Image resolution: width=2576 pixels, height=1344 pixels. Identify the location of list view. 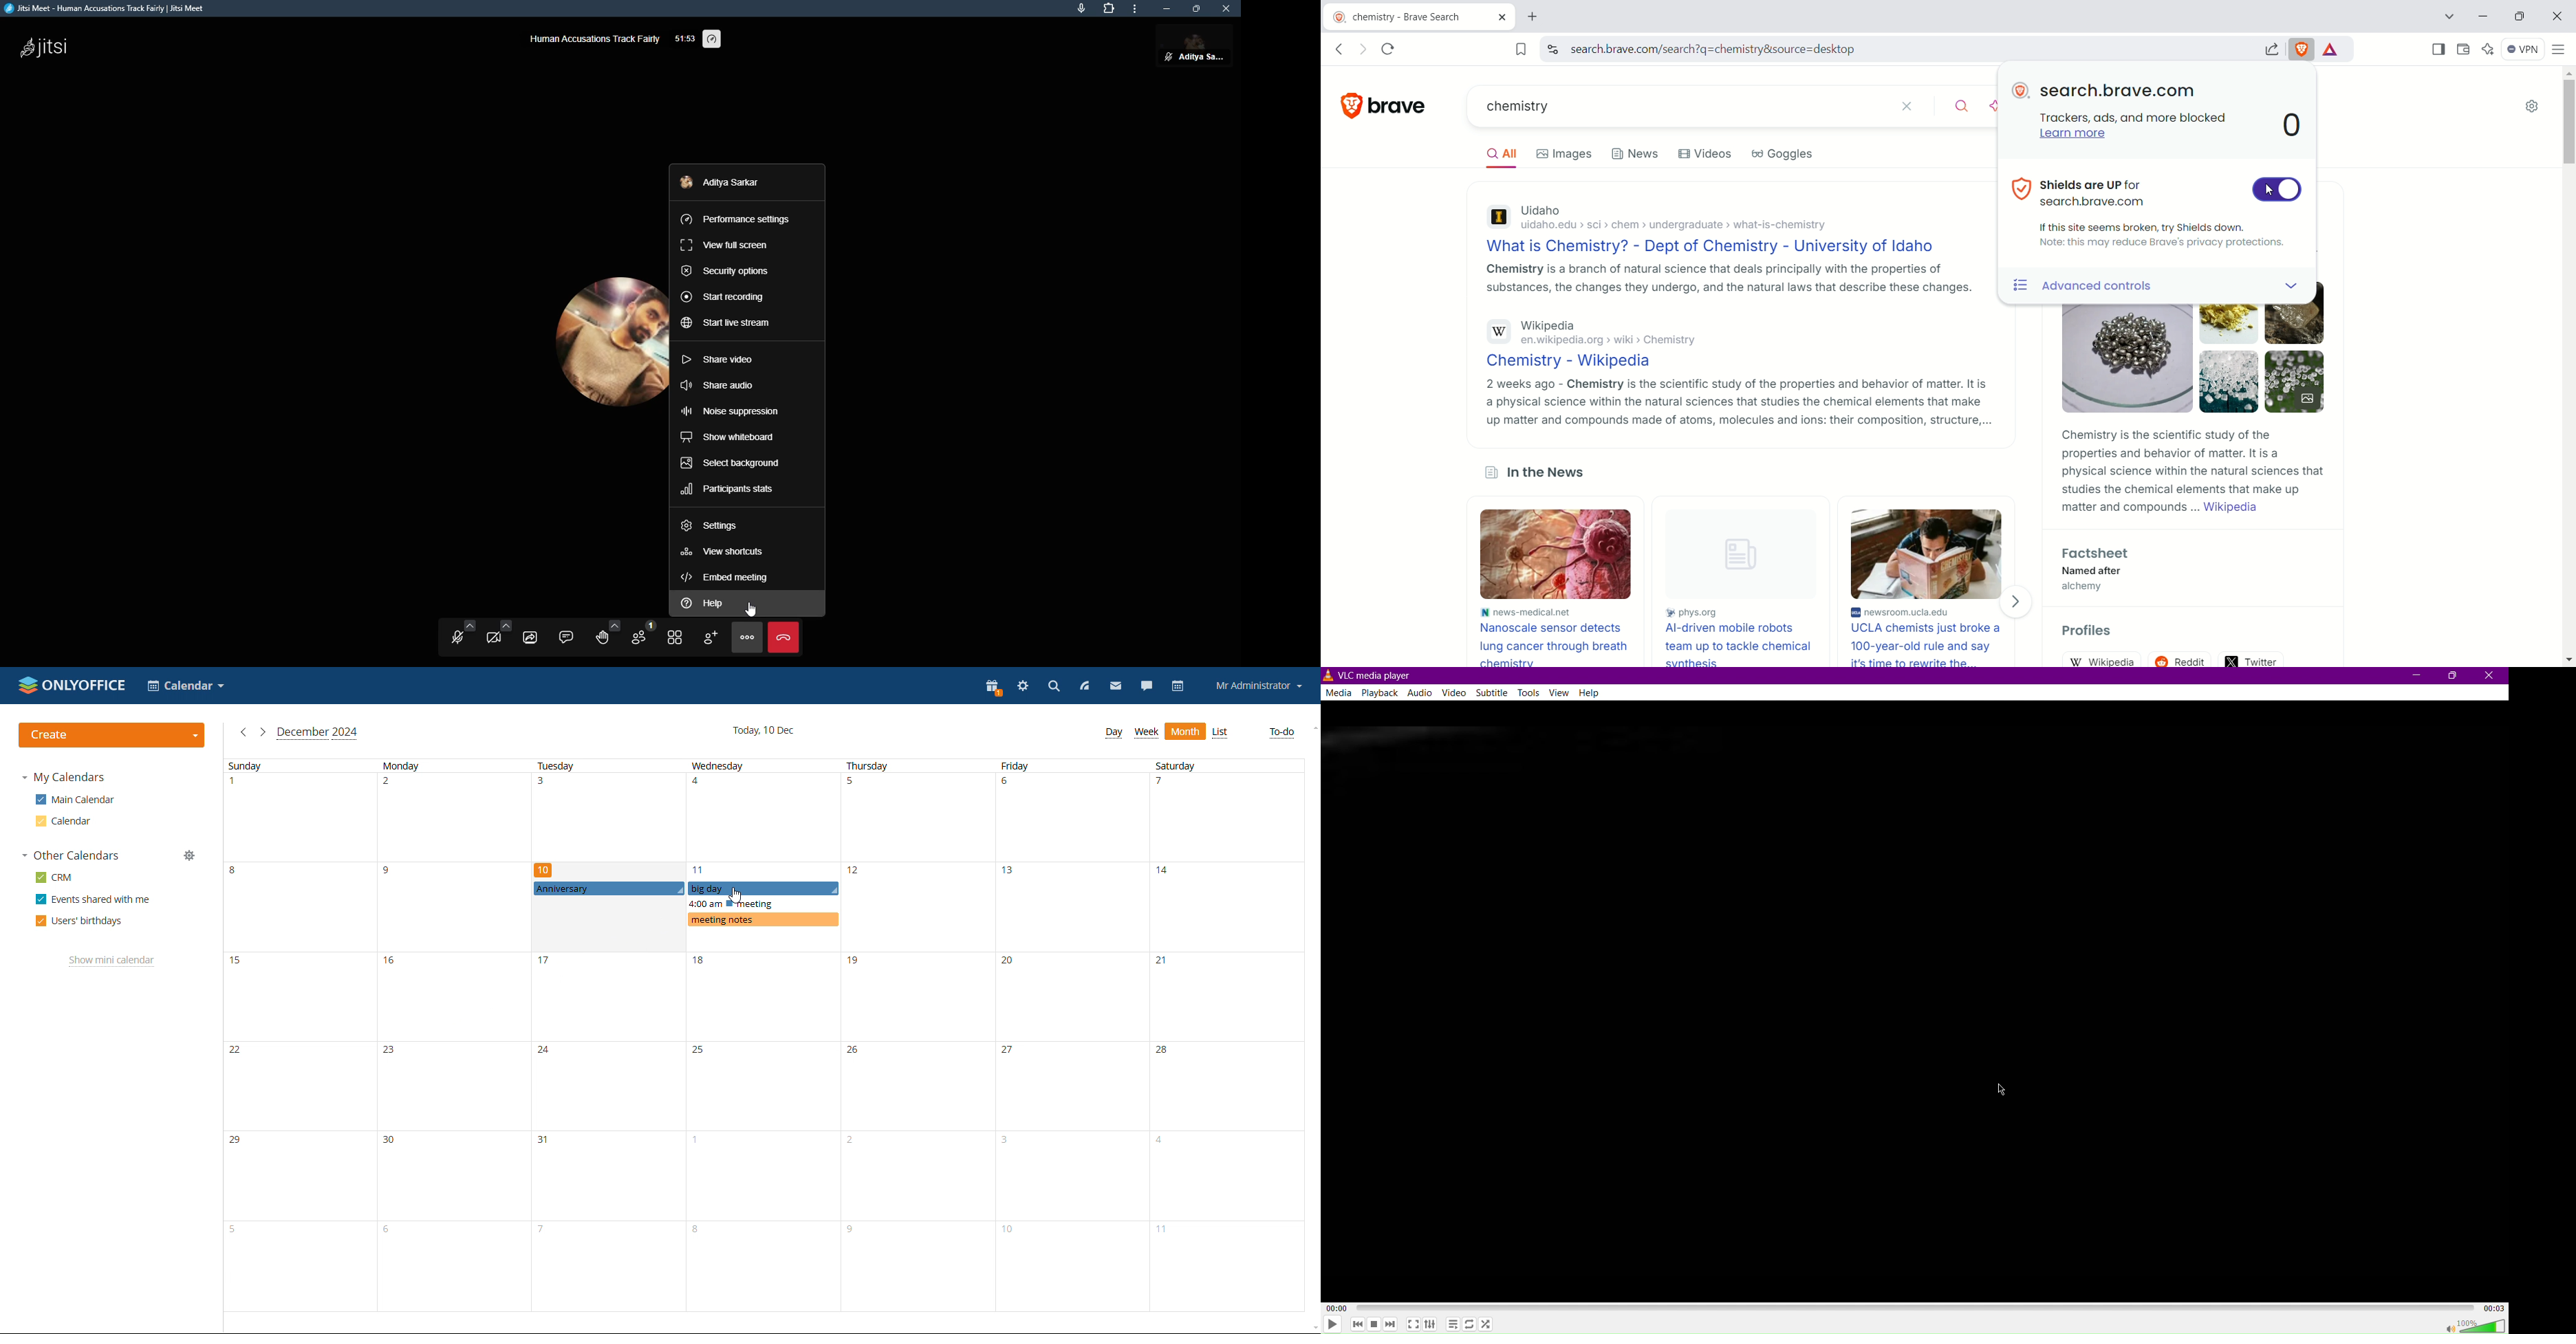
(1221, 733).